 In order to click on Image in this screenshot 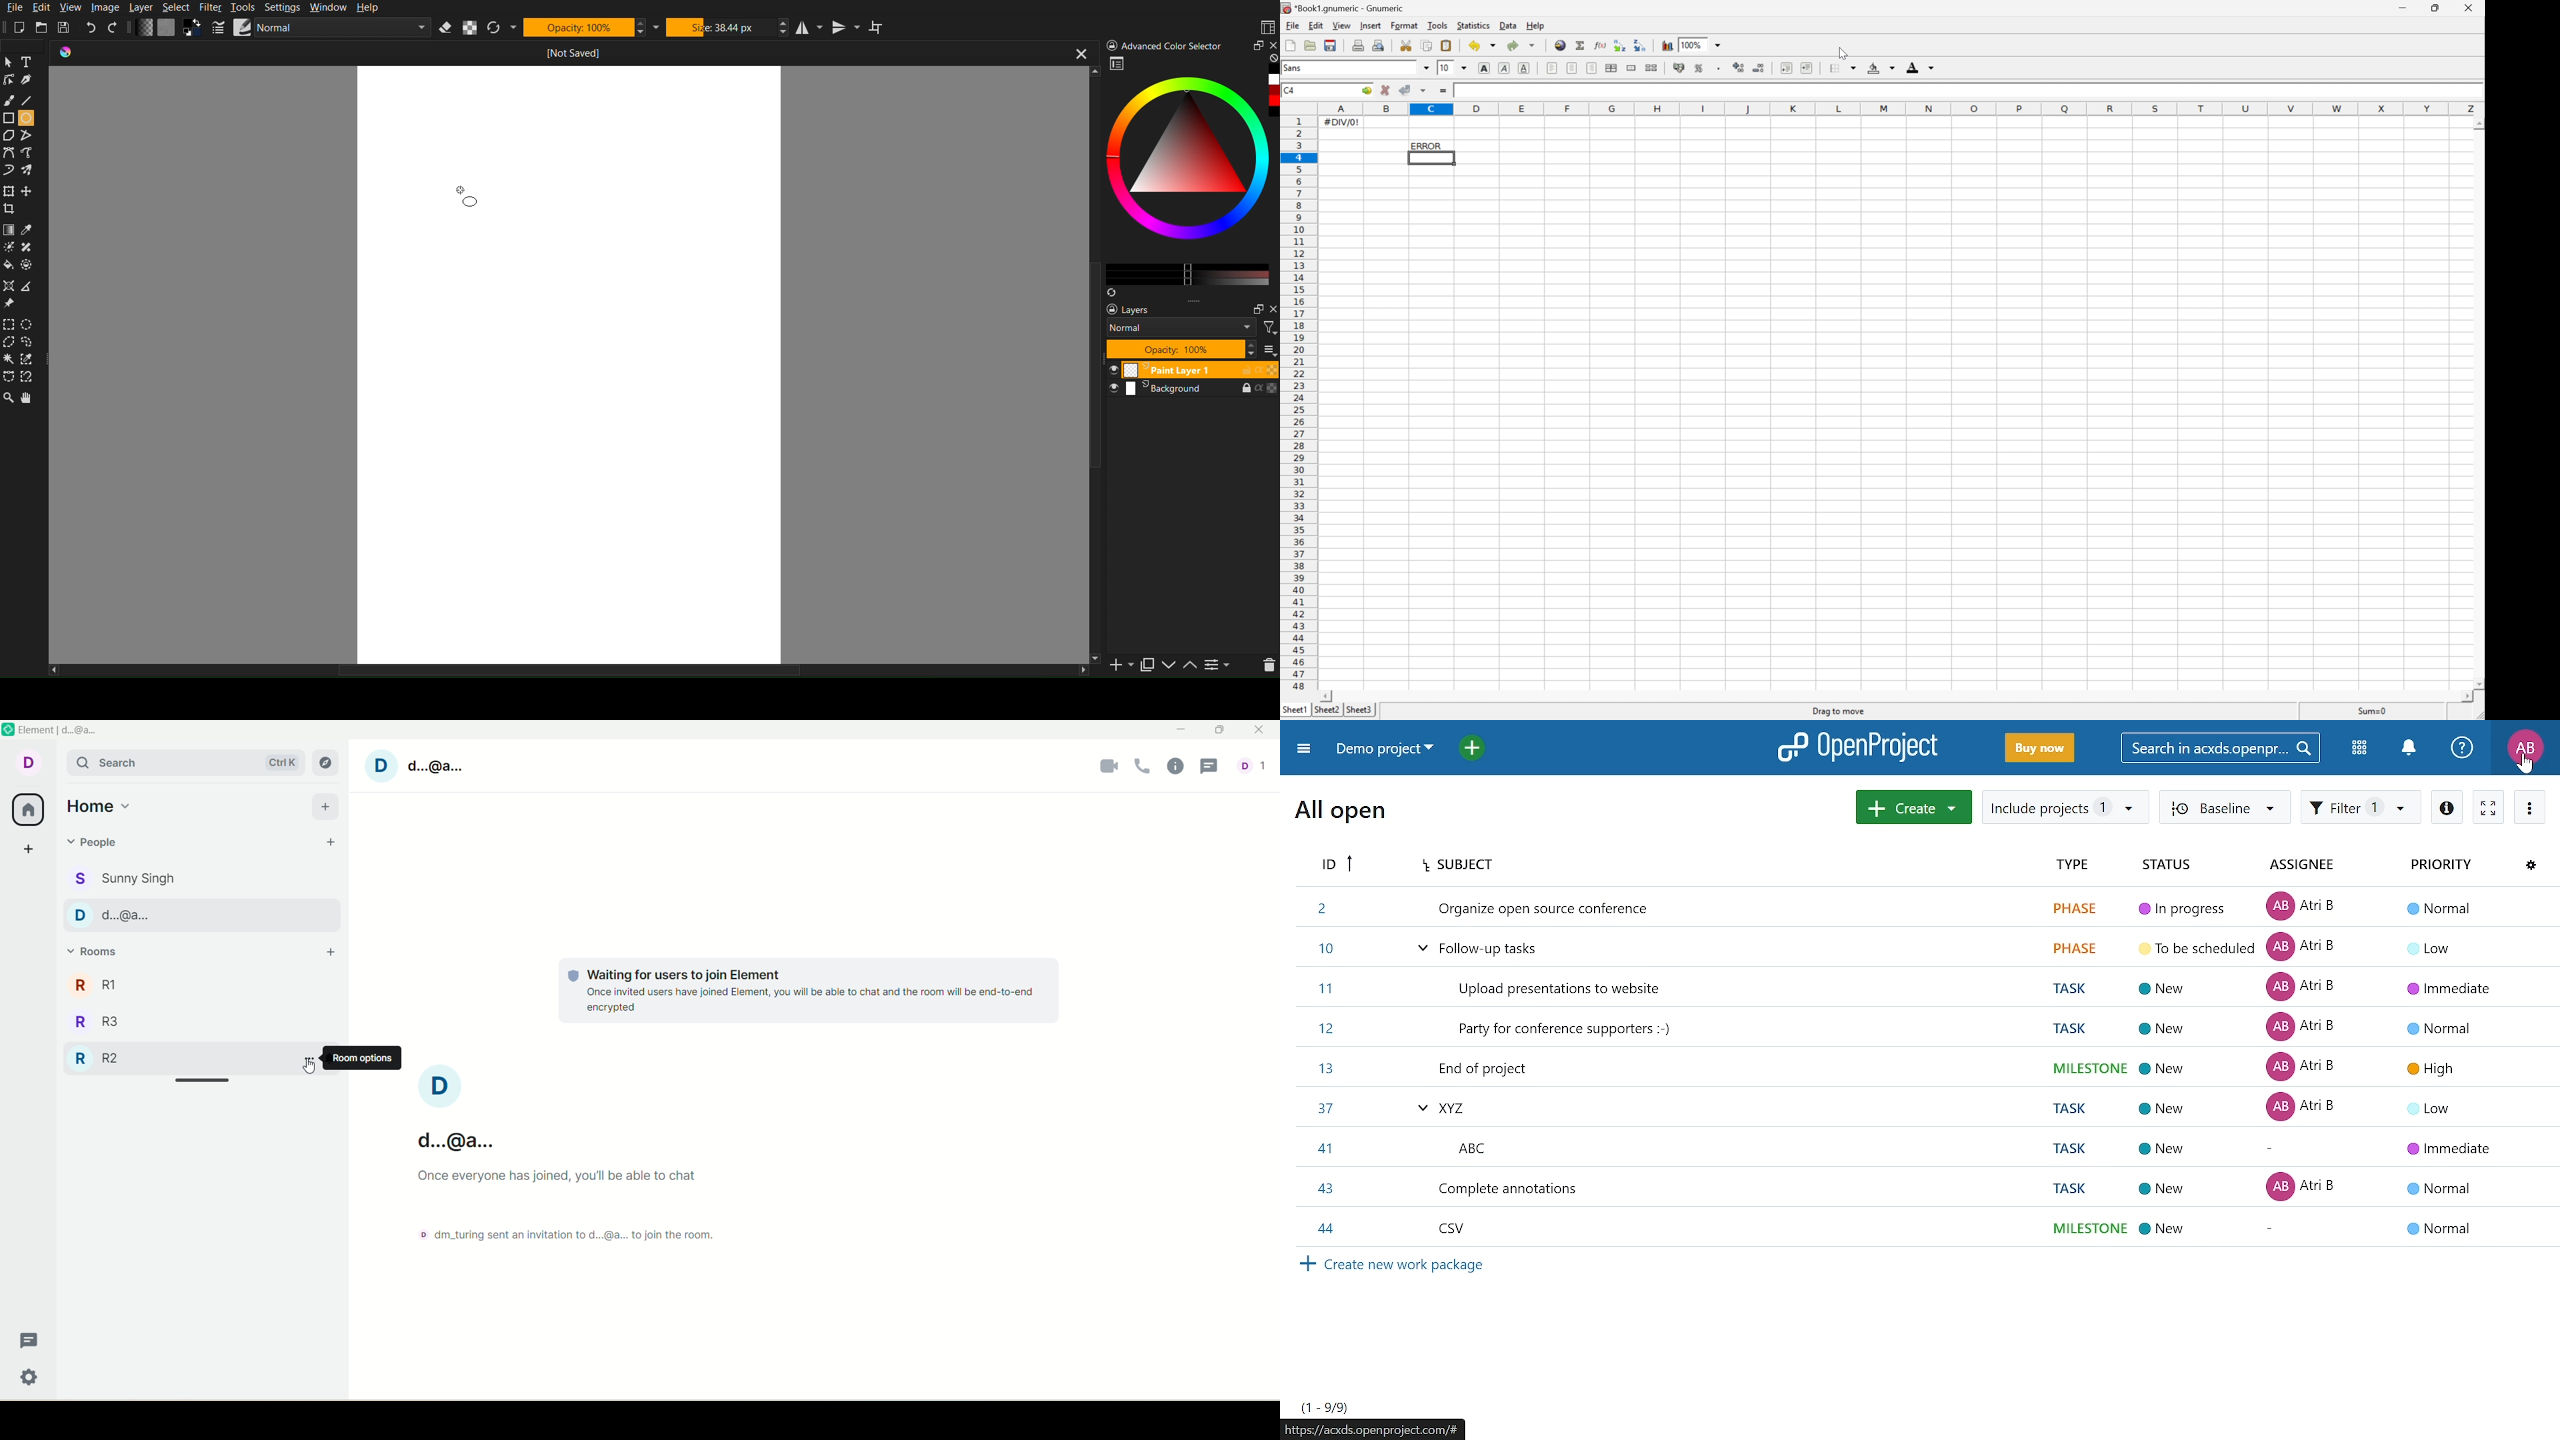, I will do `click(104, 8)`.